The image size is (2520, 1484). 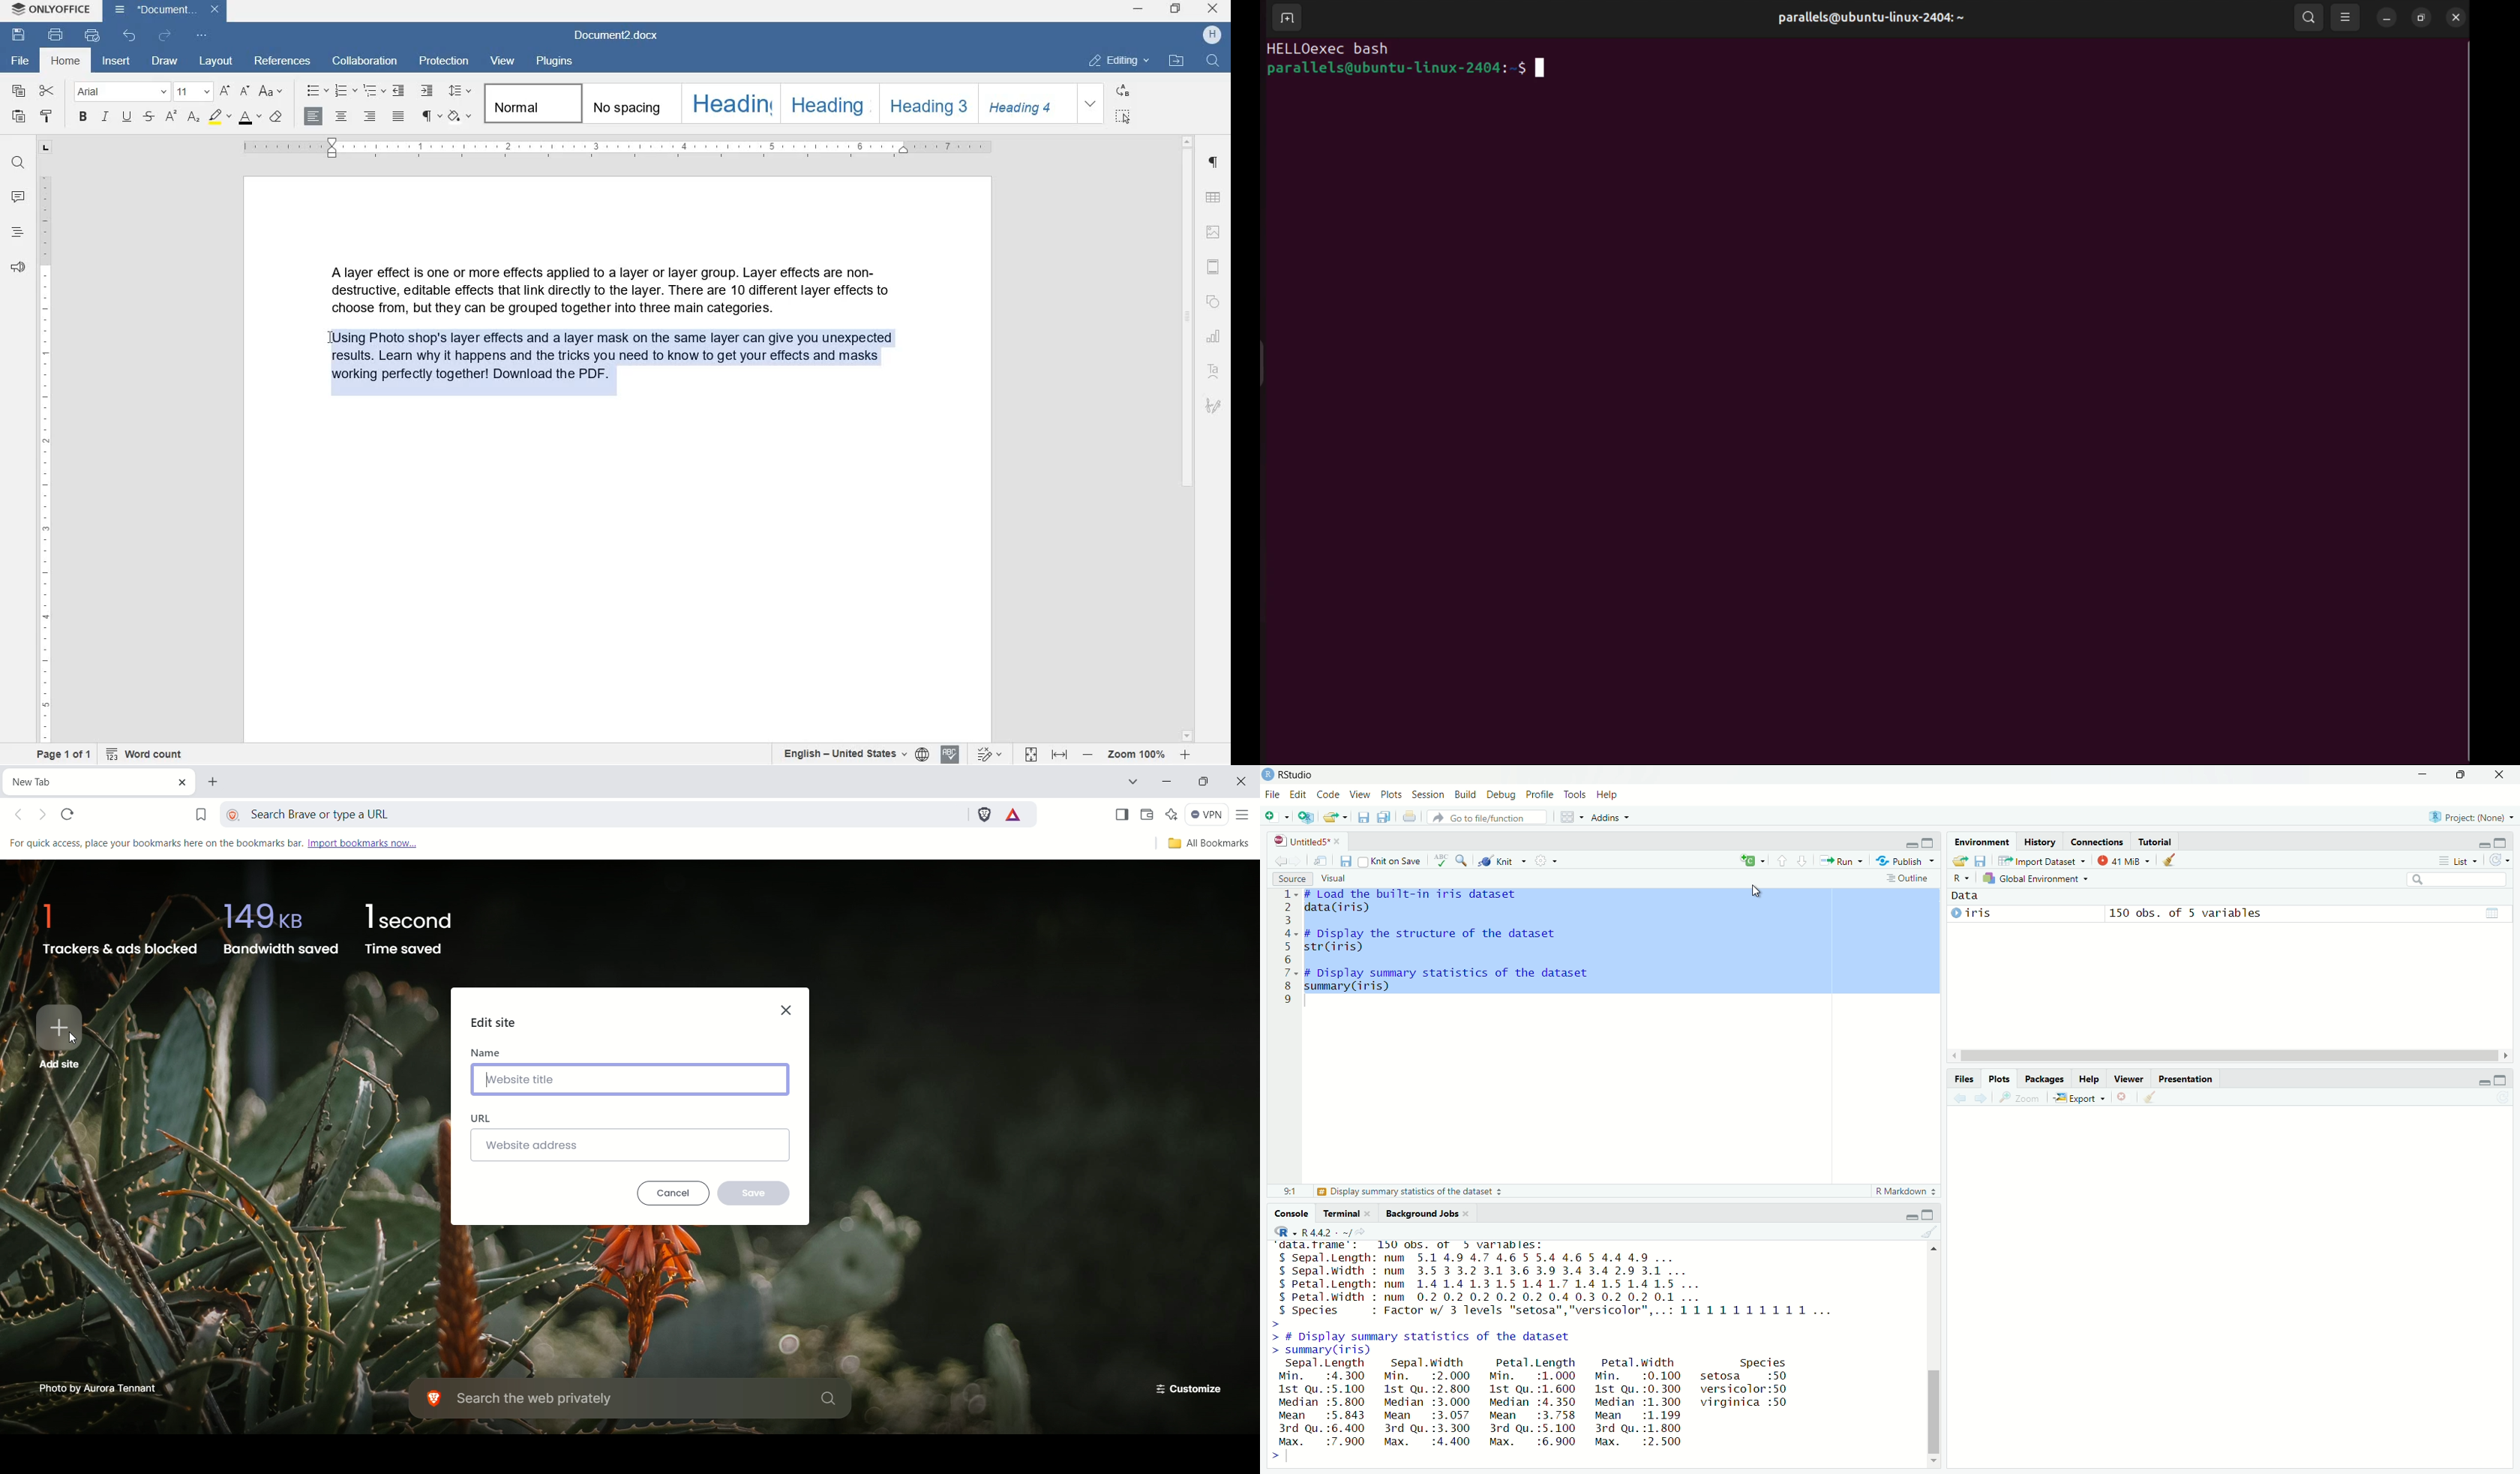 I want to click on Outline, so click(x=1912, y=879).